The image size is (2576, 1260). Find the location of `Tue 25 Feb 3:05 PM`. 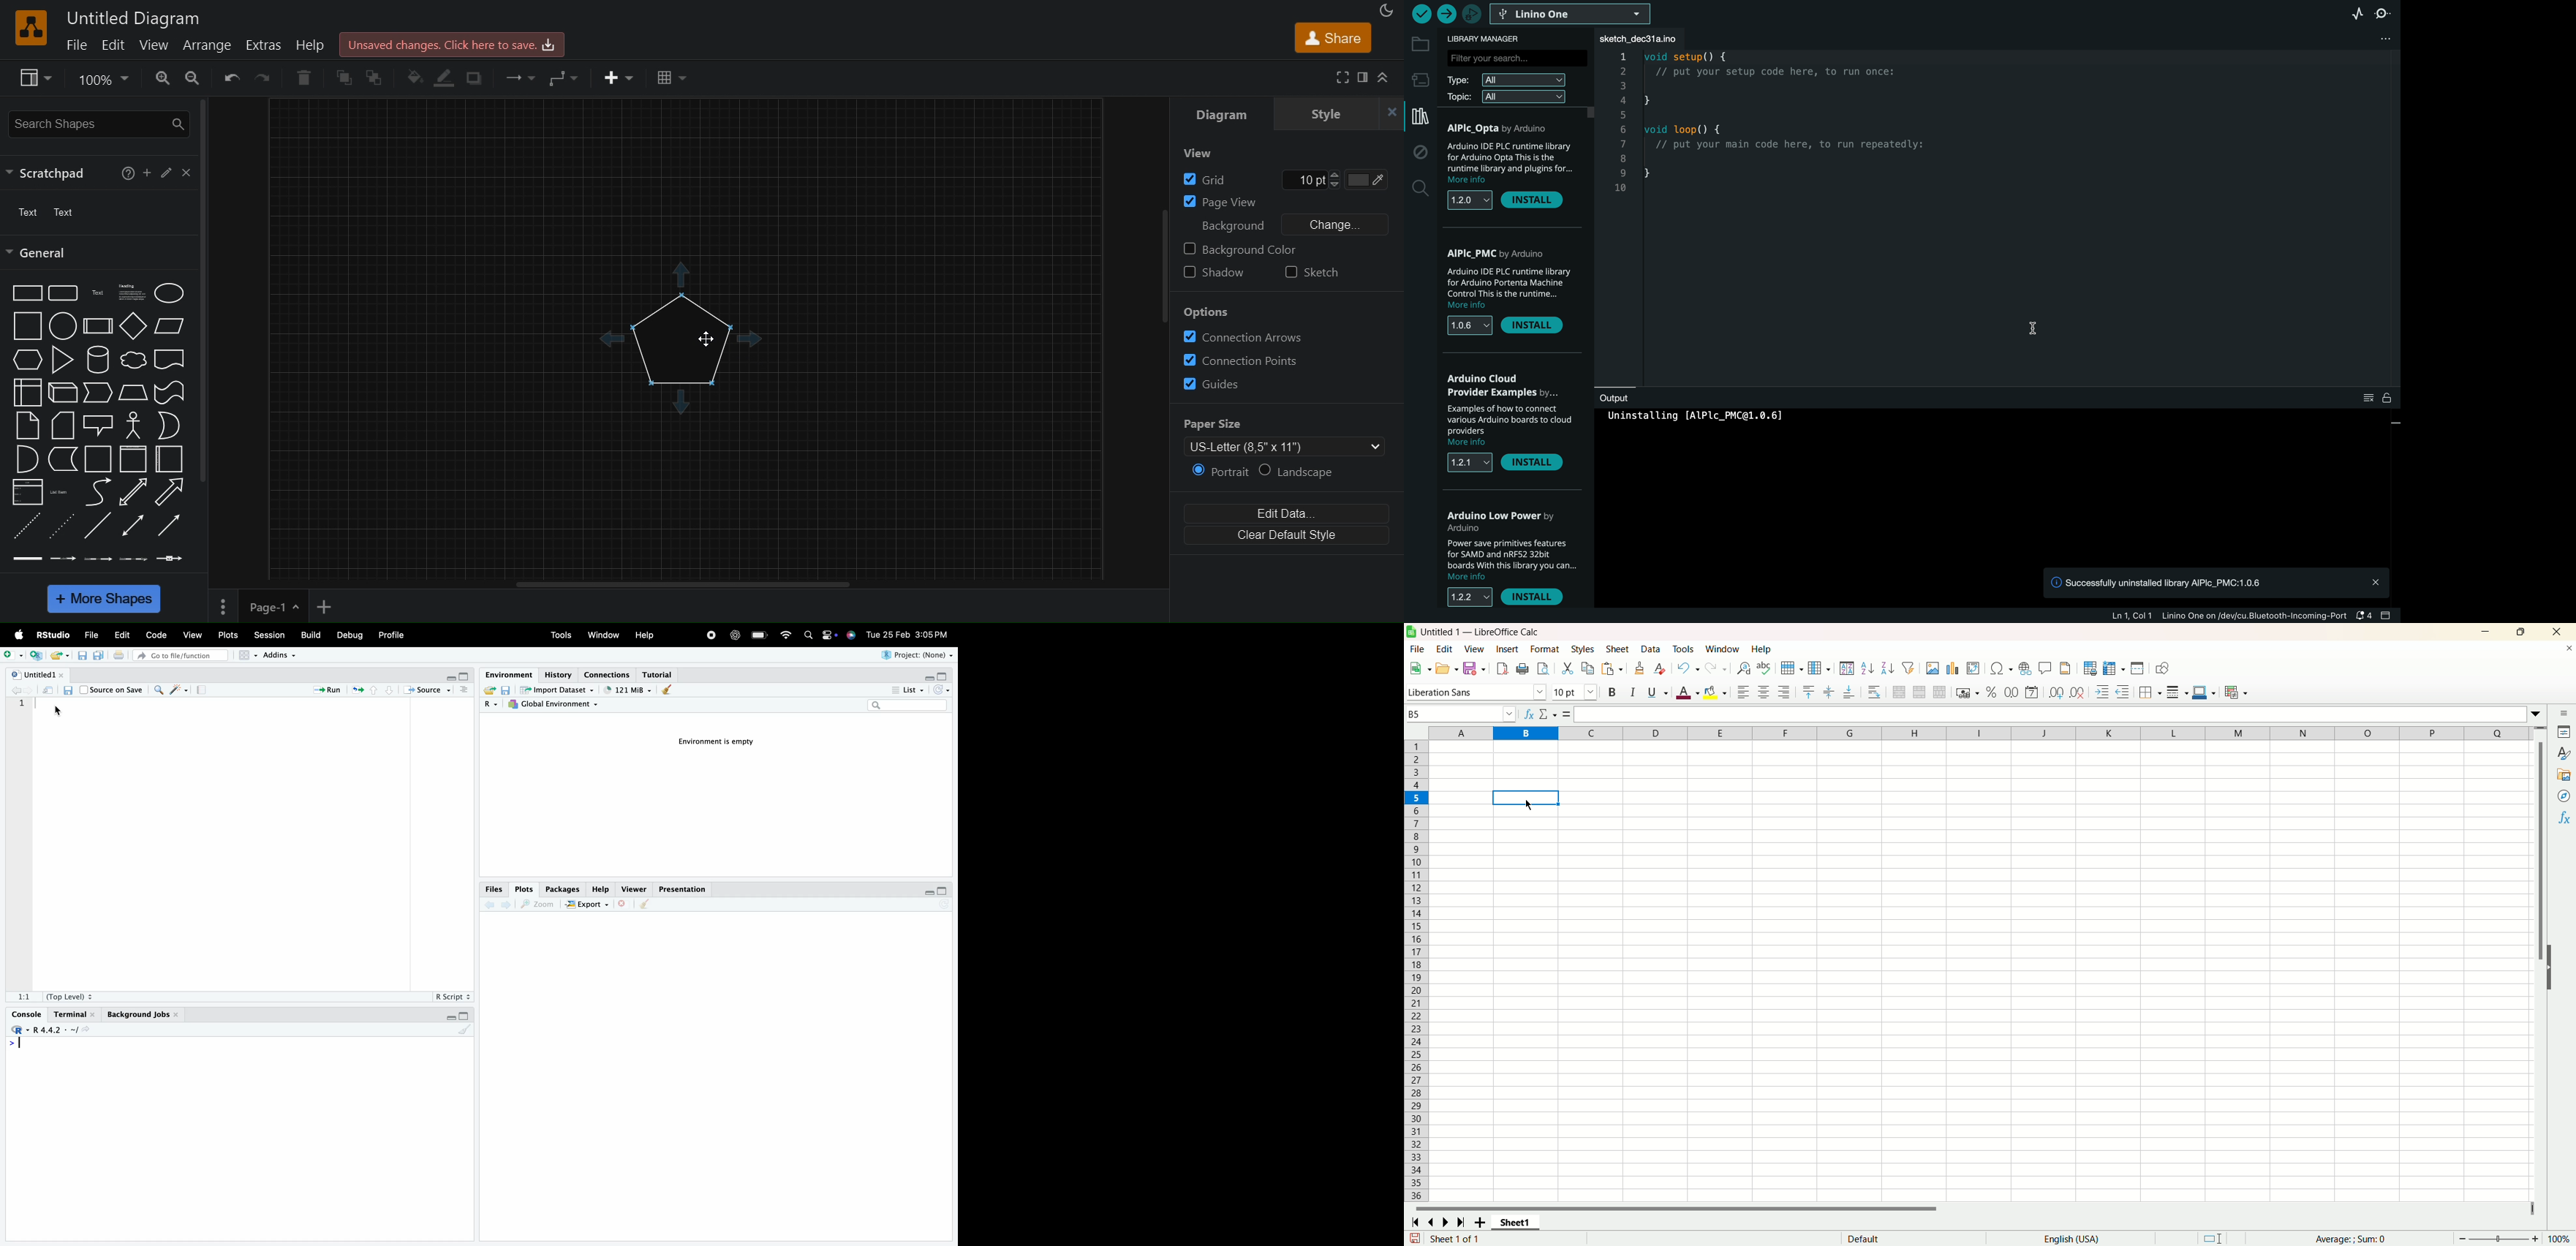

Tue 25 Feb 3:05 PM is located at coordinates (906, 635).